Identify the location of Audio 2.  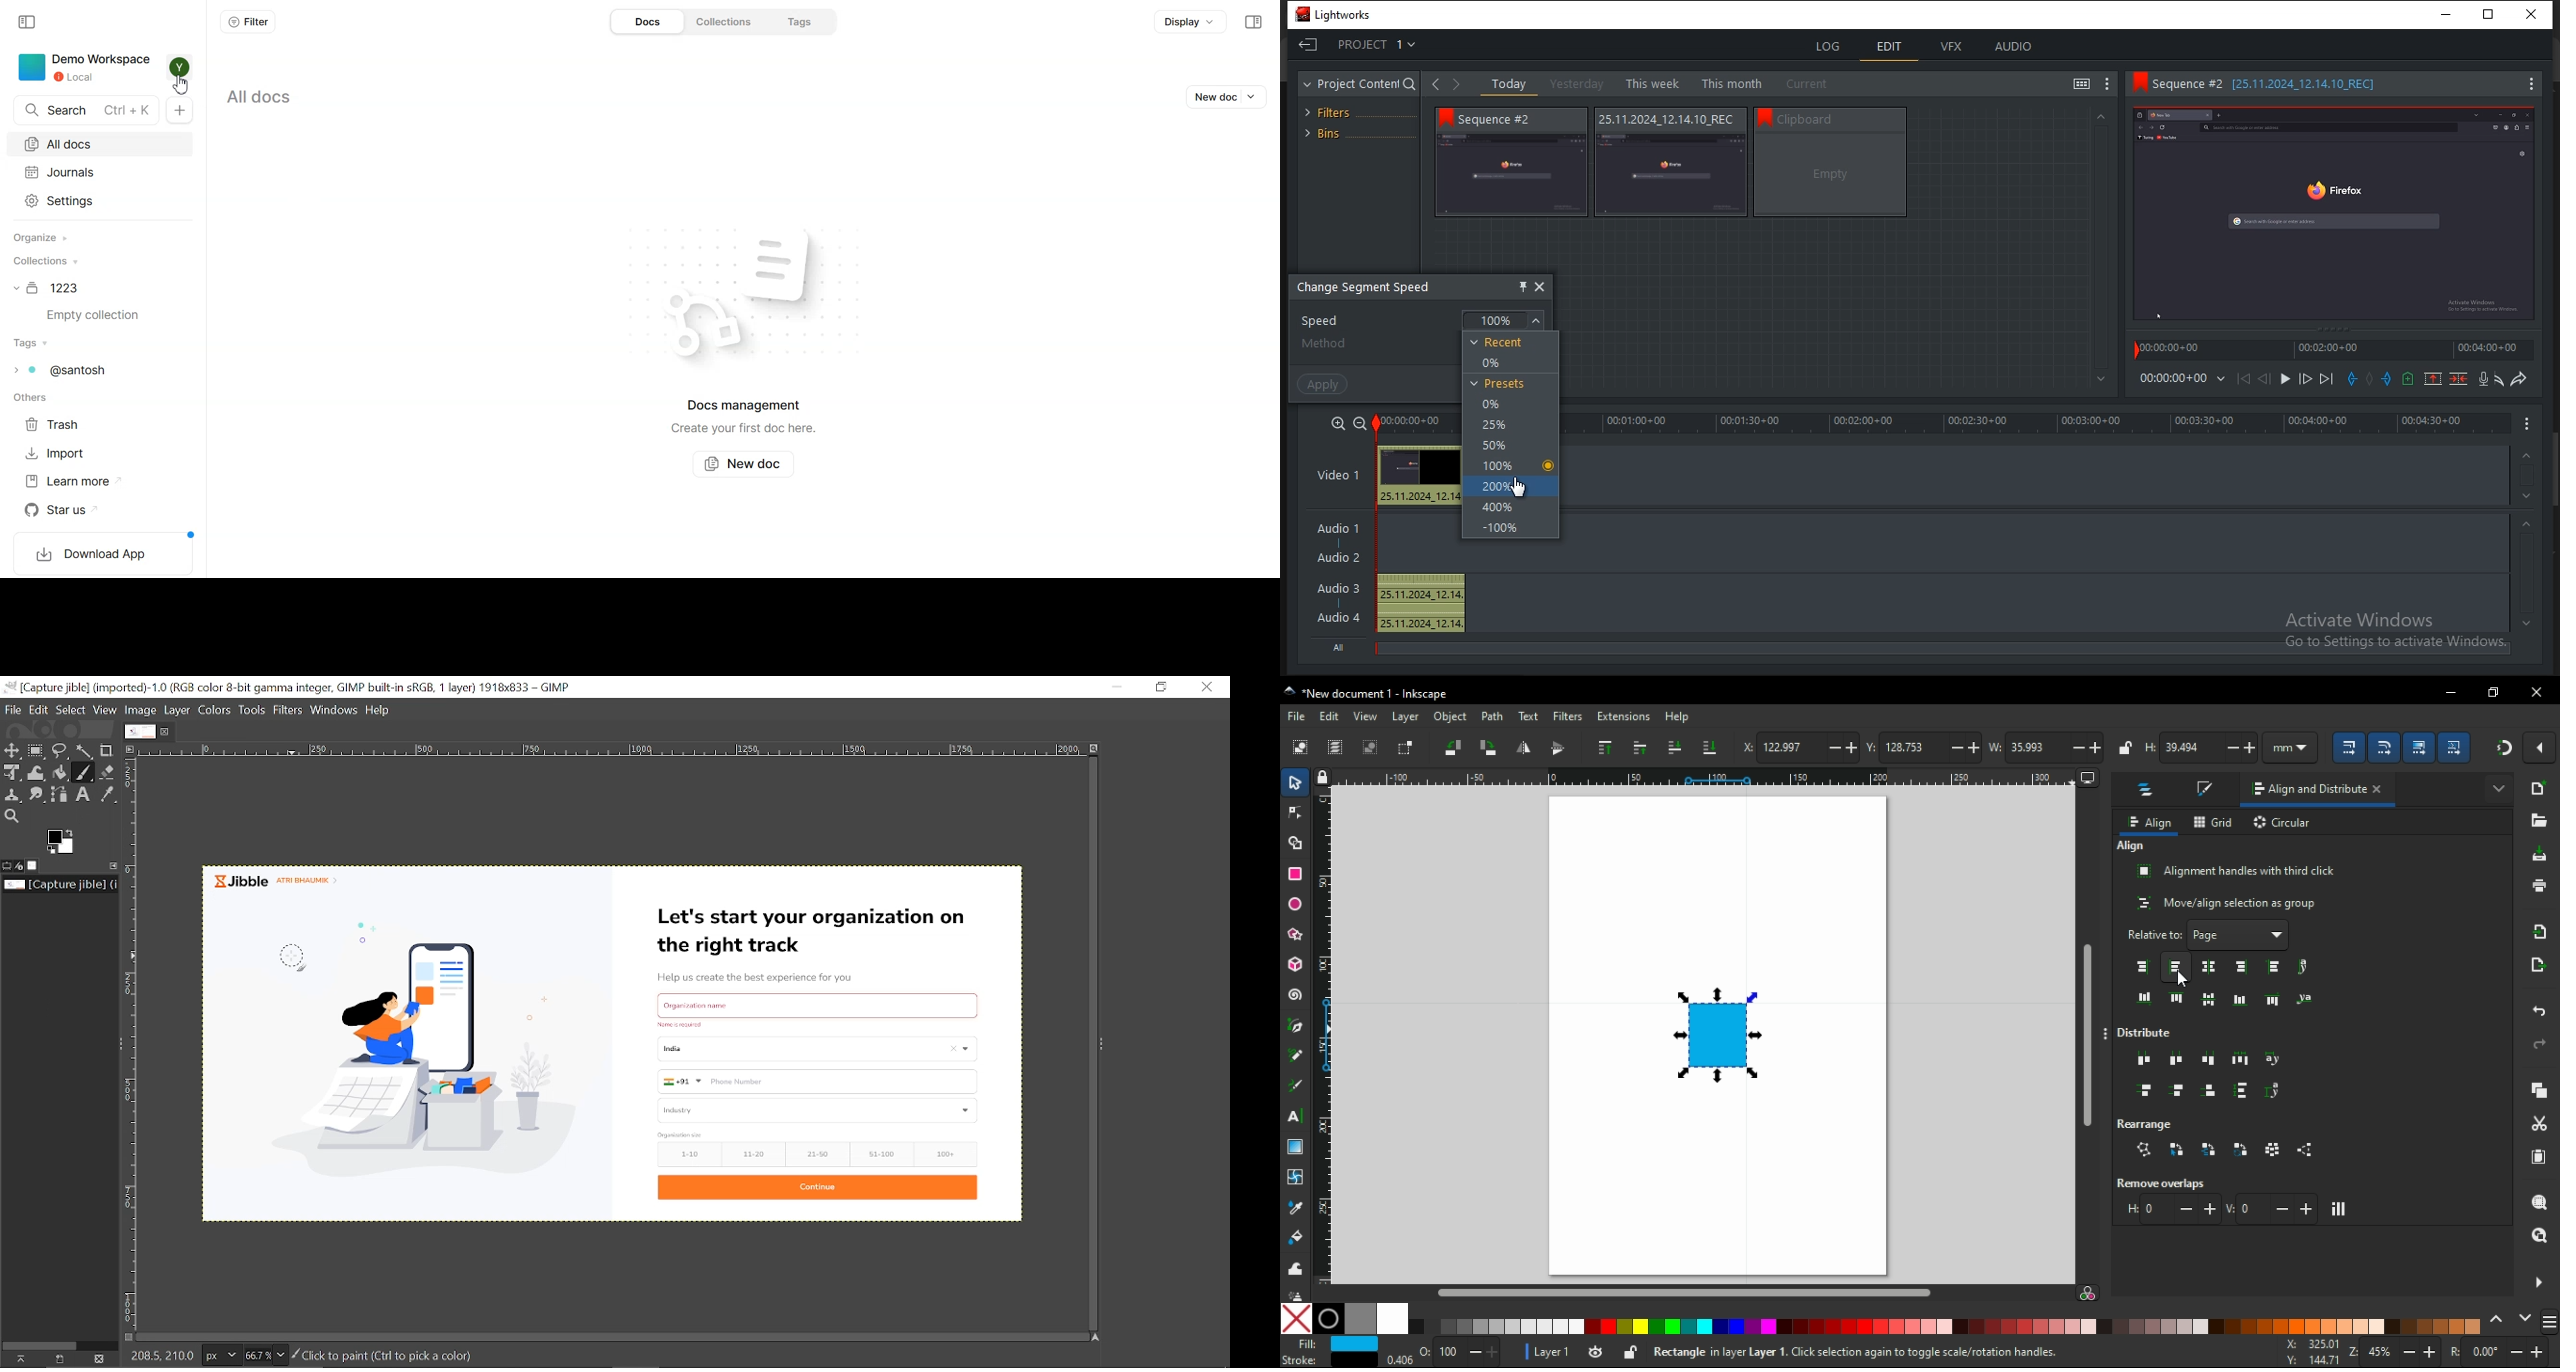
(1338, 559).